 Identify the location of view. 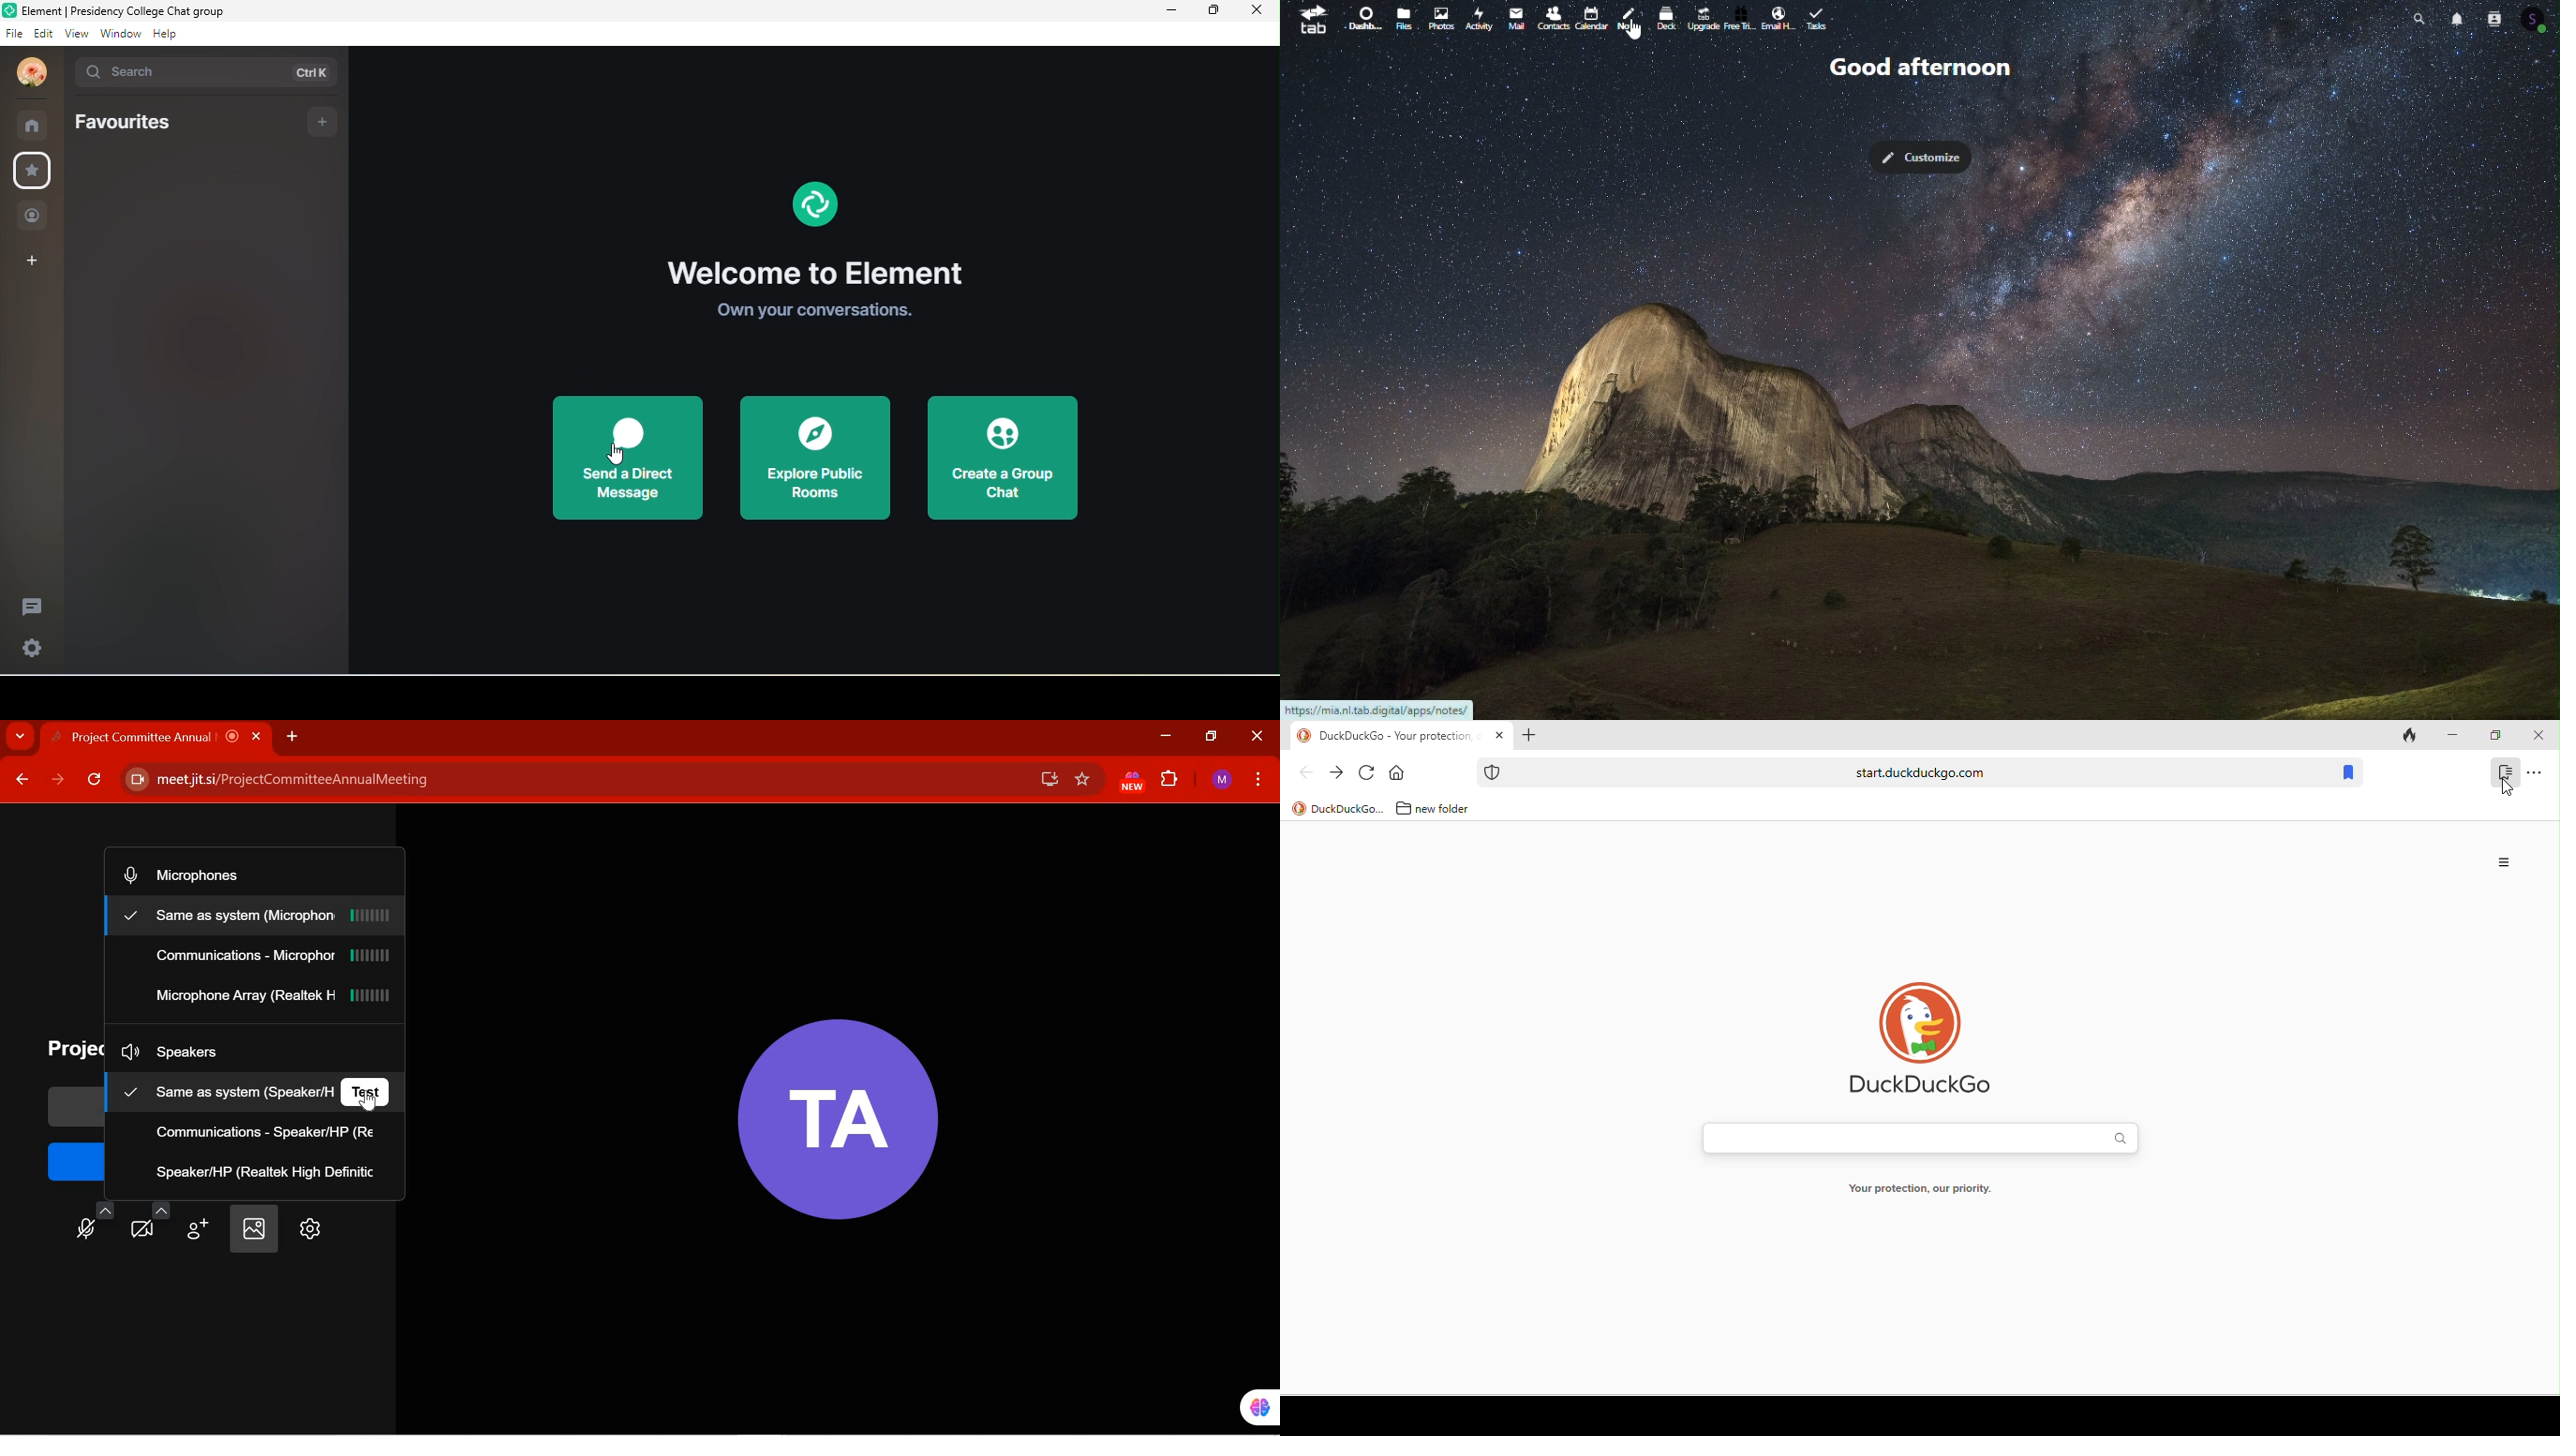
(77, 33).